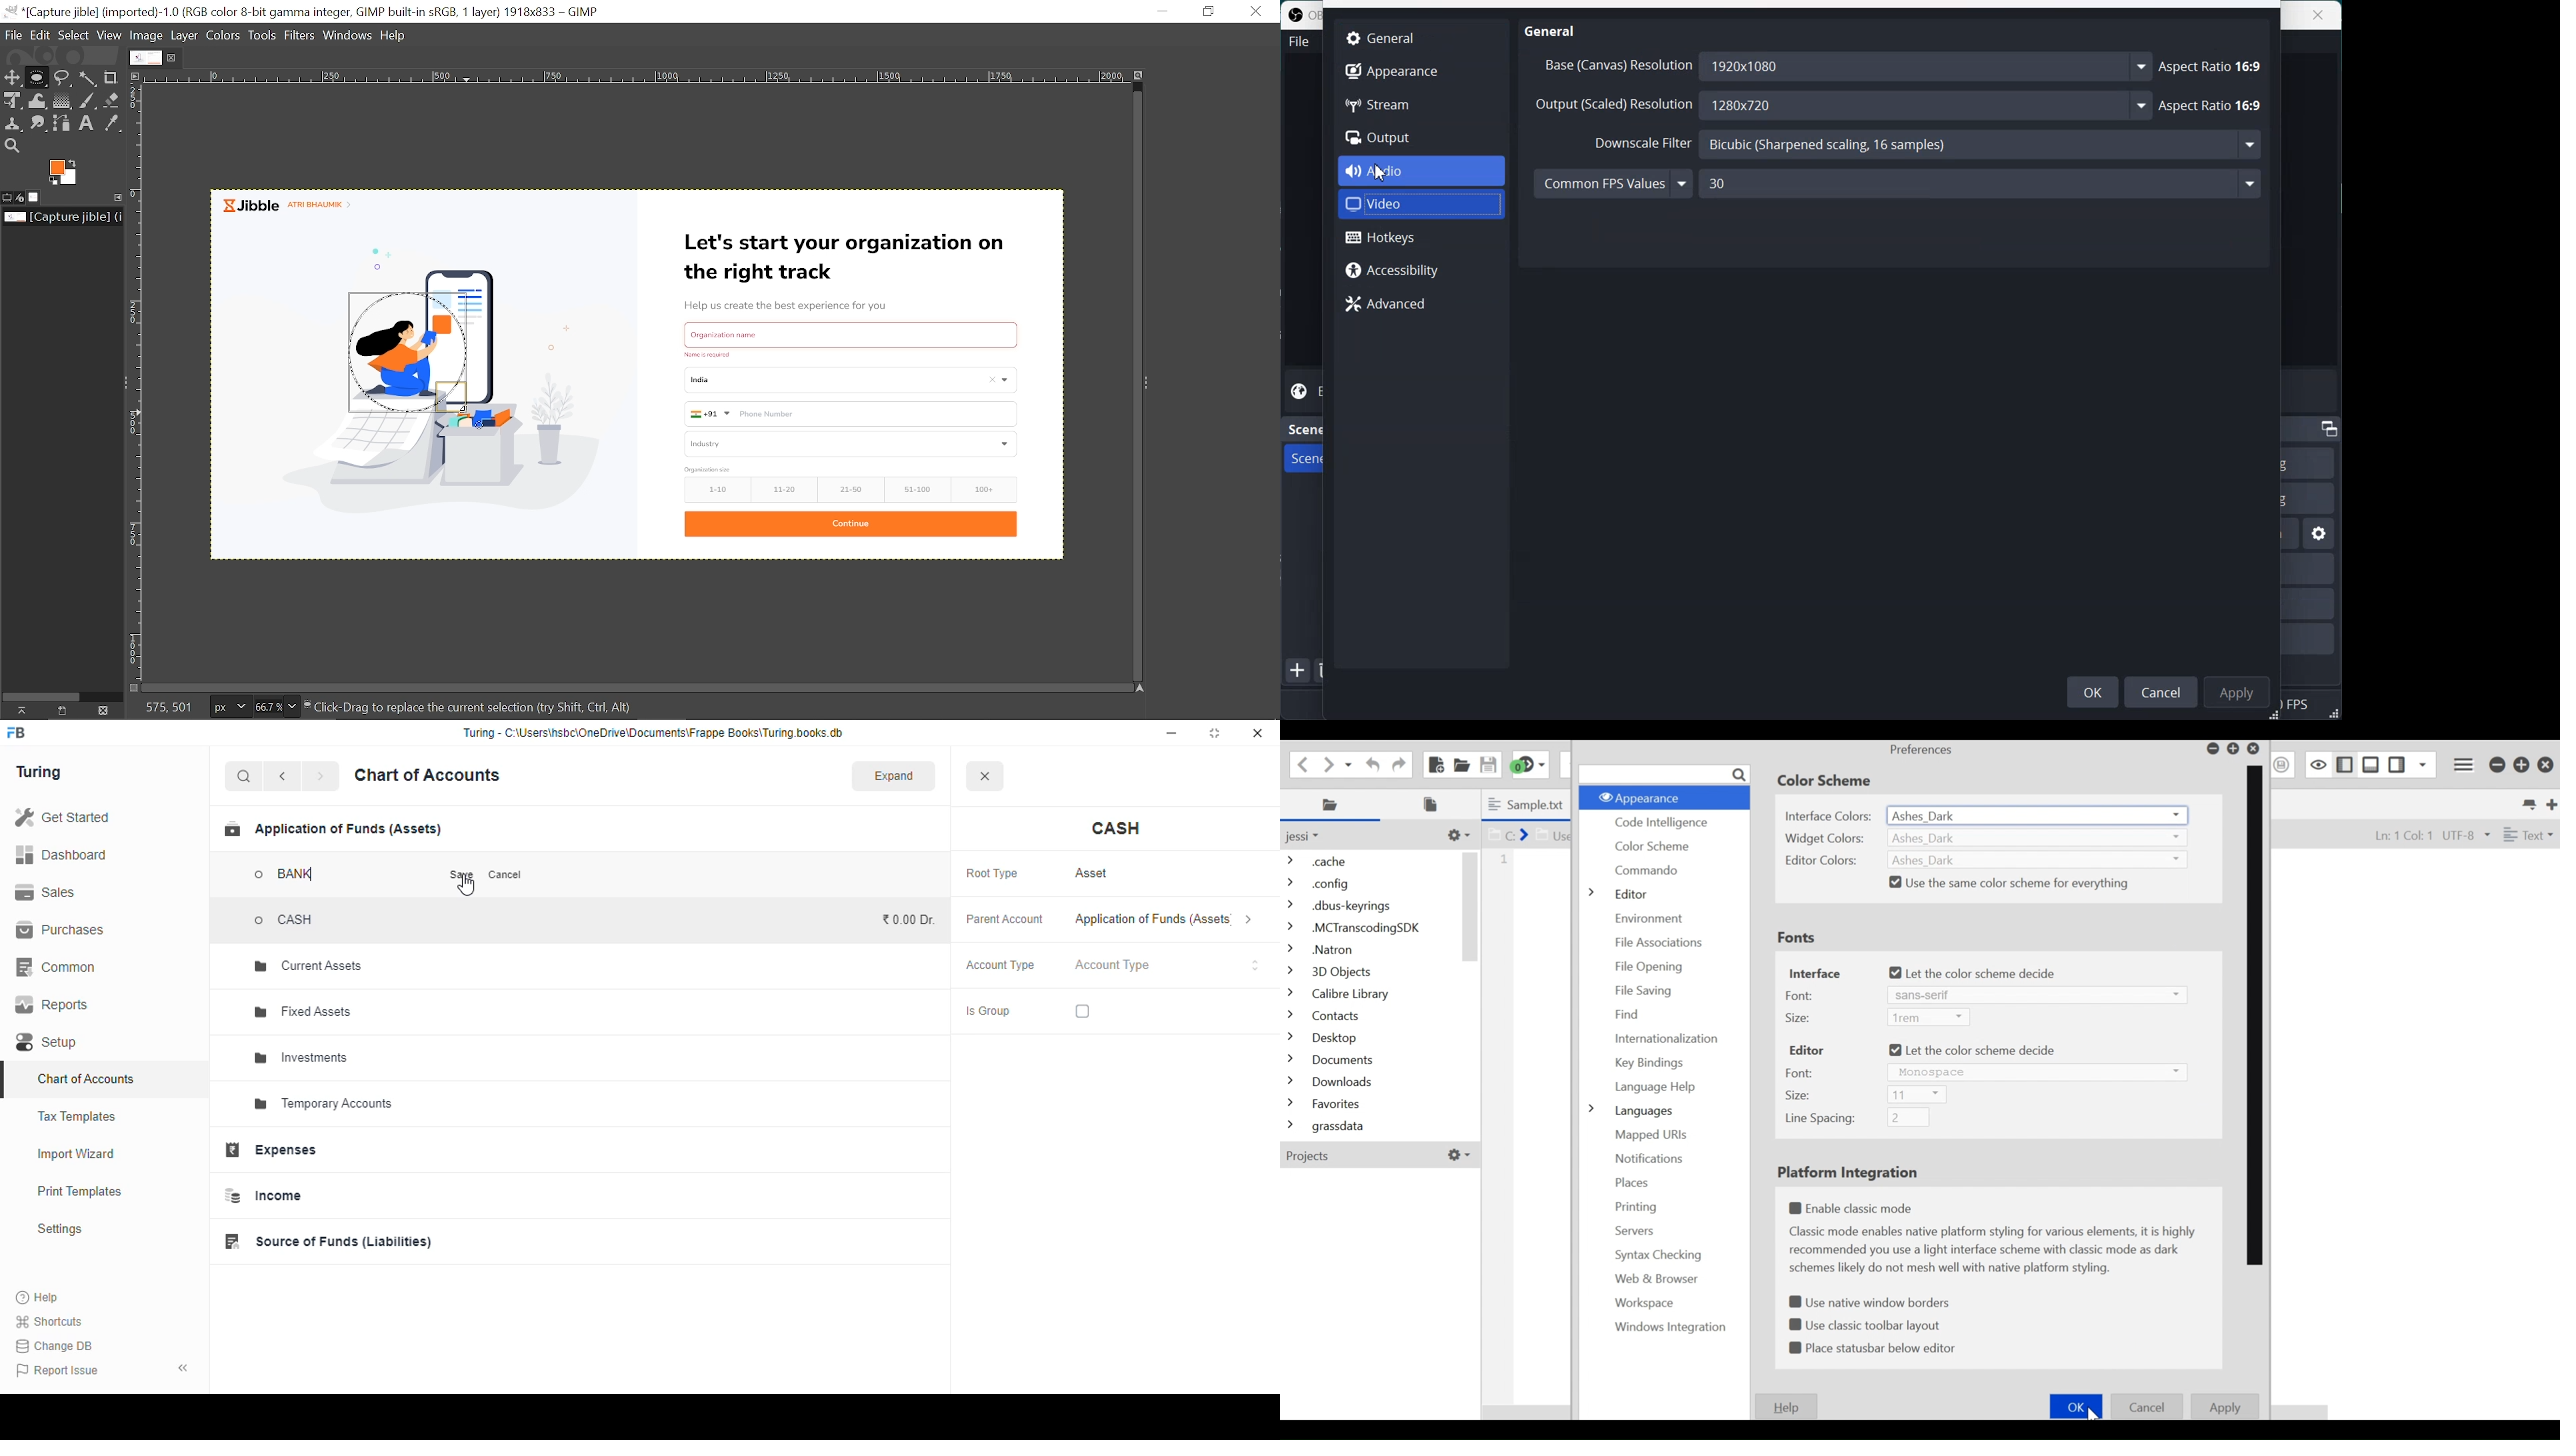 This screenshot has width=2576, height=1456. I want to click on checkbox, so click(1082, 1011).